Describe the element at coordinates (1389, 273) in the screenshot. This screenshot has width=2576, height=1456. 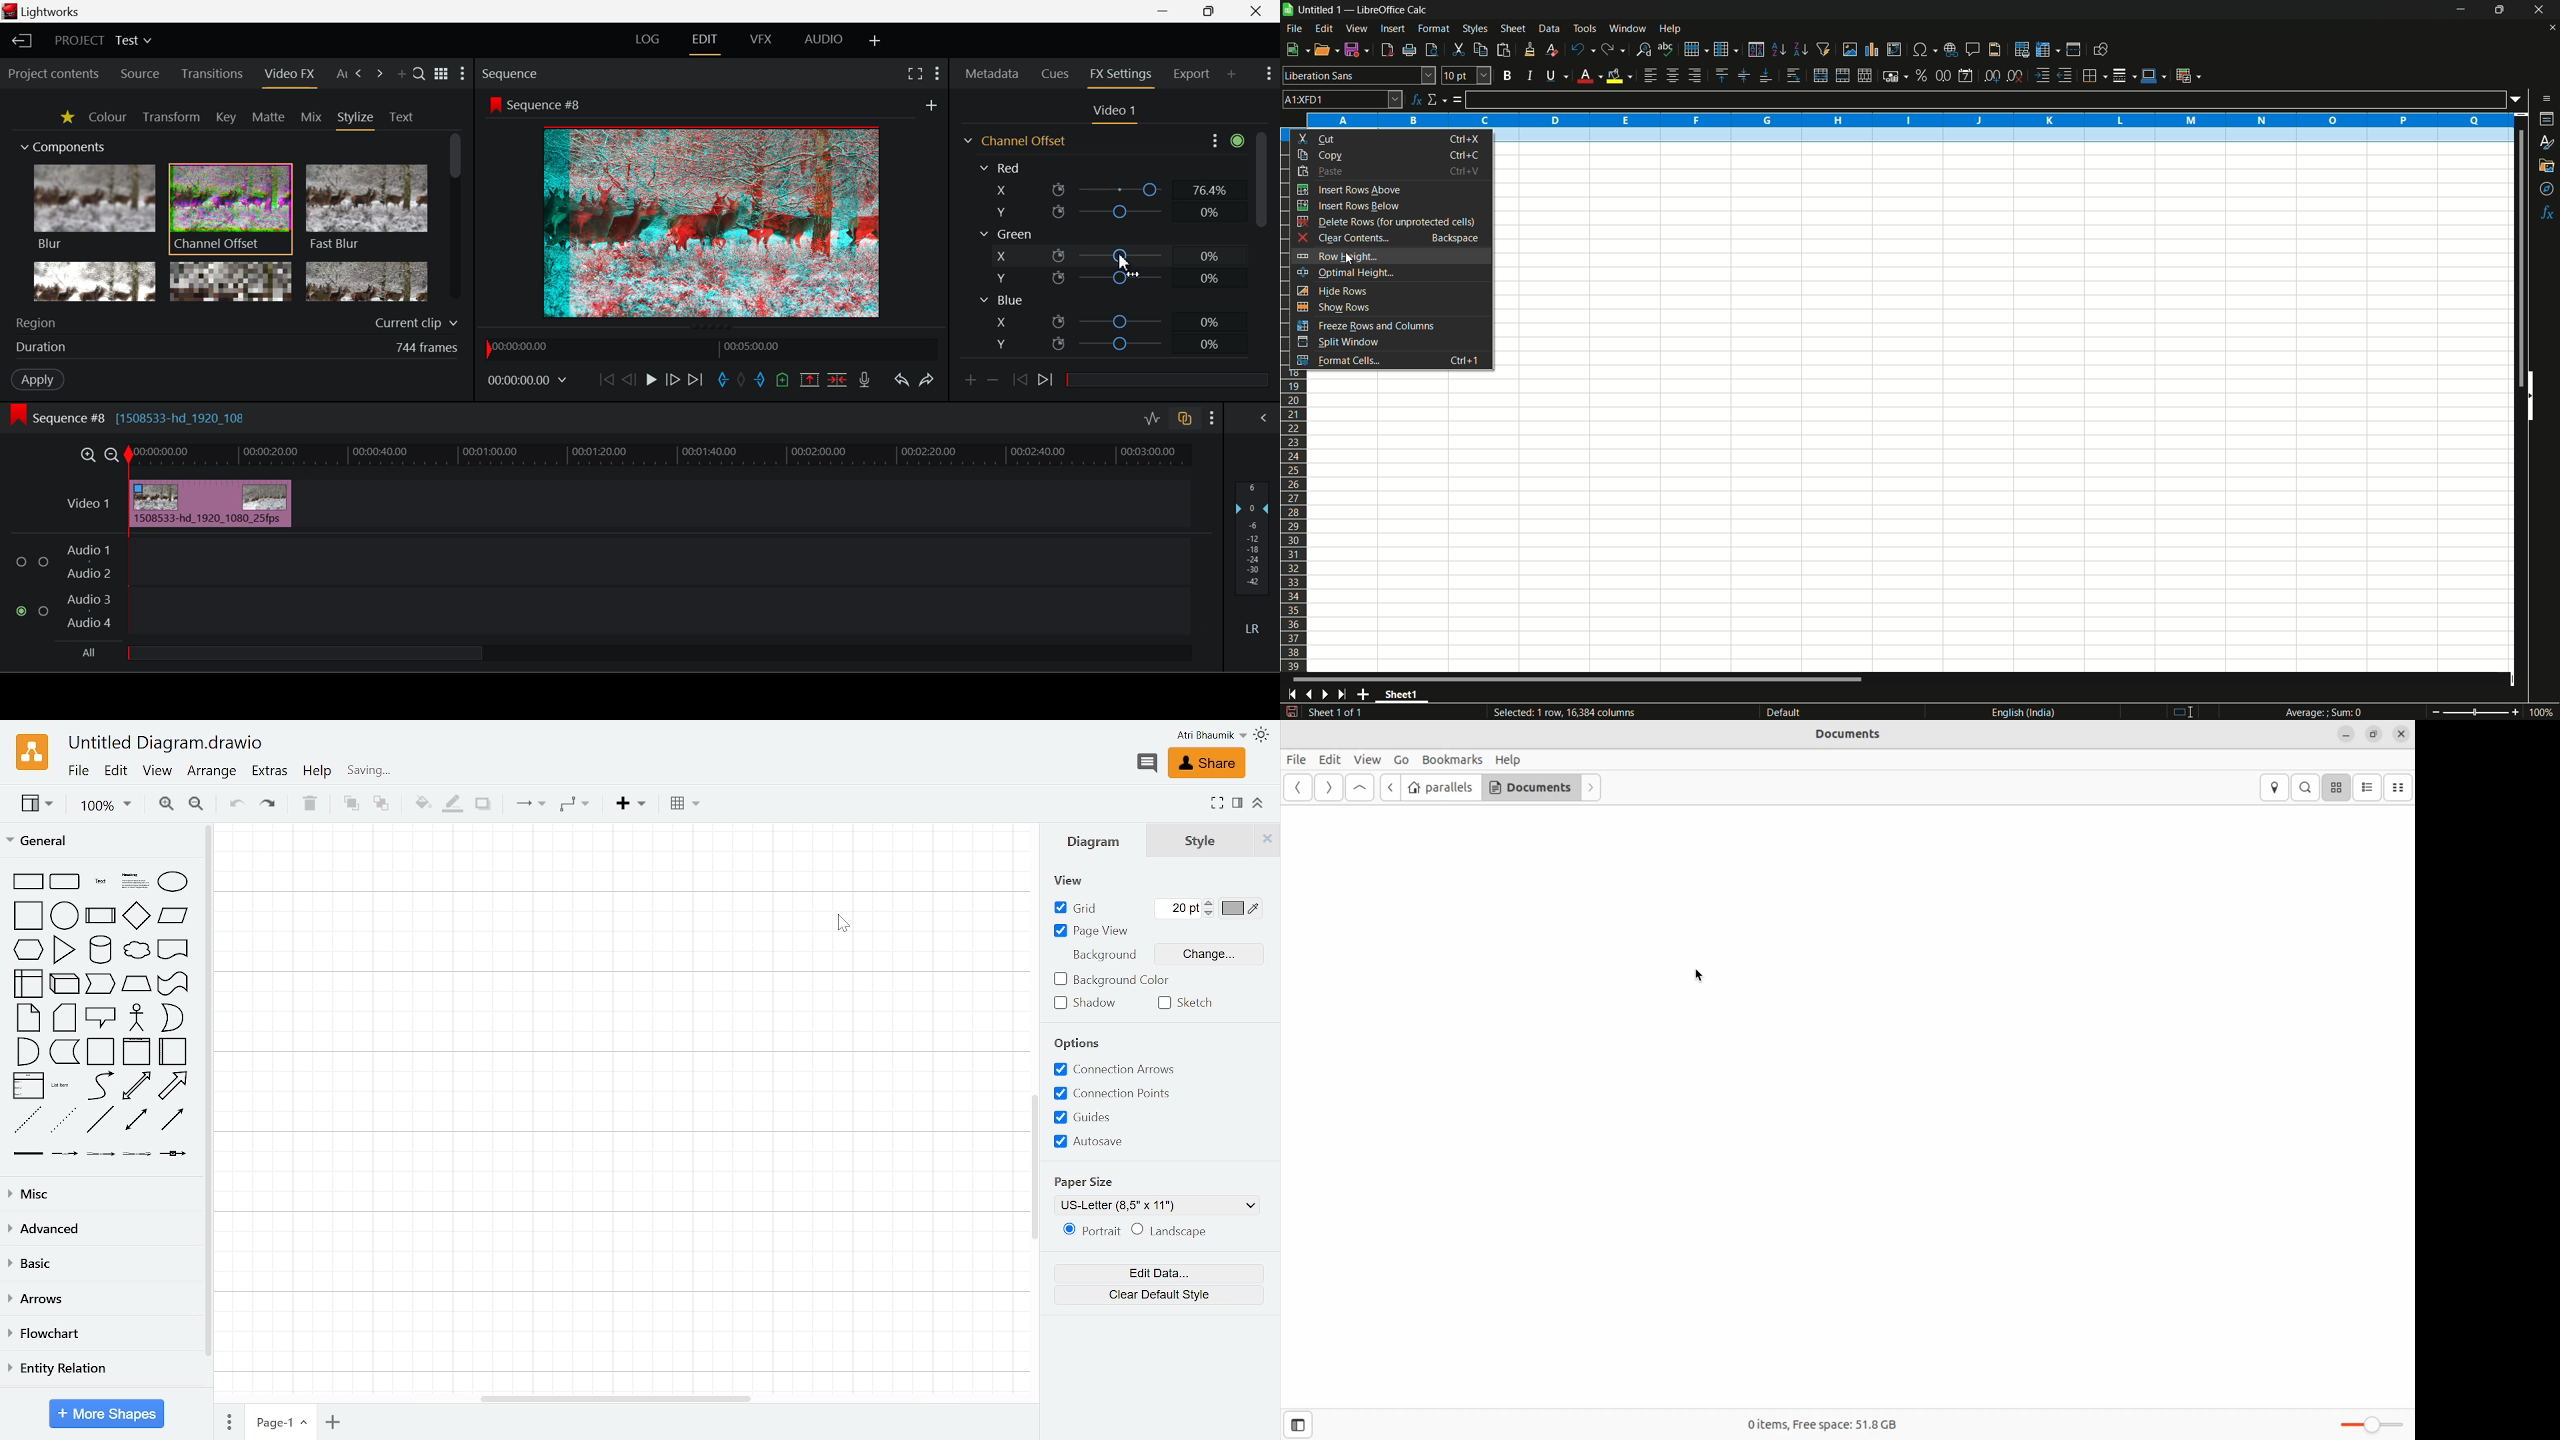
I see `optimal height` at that location.